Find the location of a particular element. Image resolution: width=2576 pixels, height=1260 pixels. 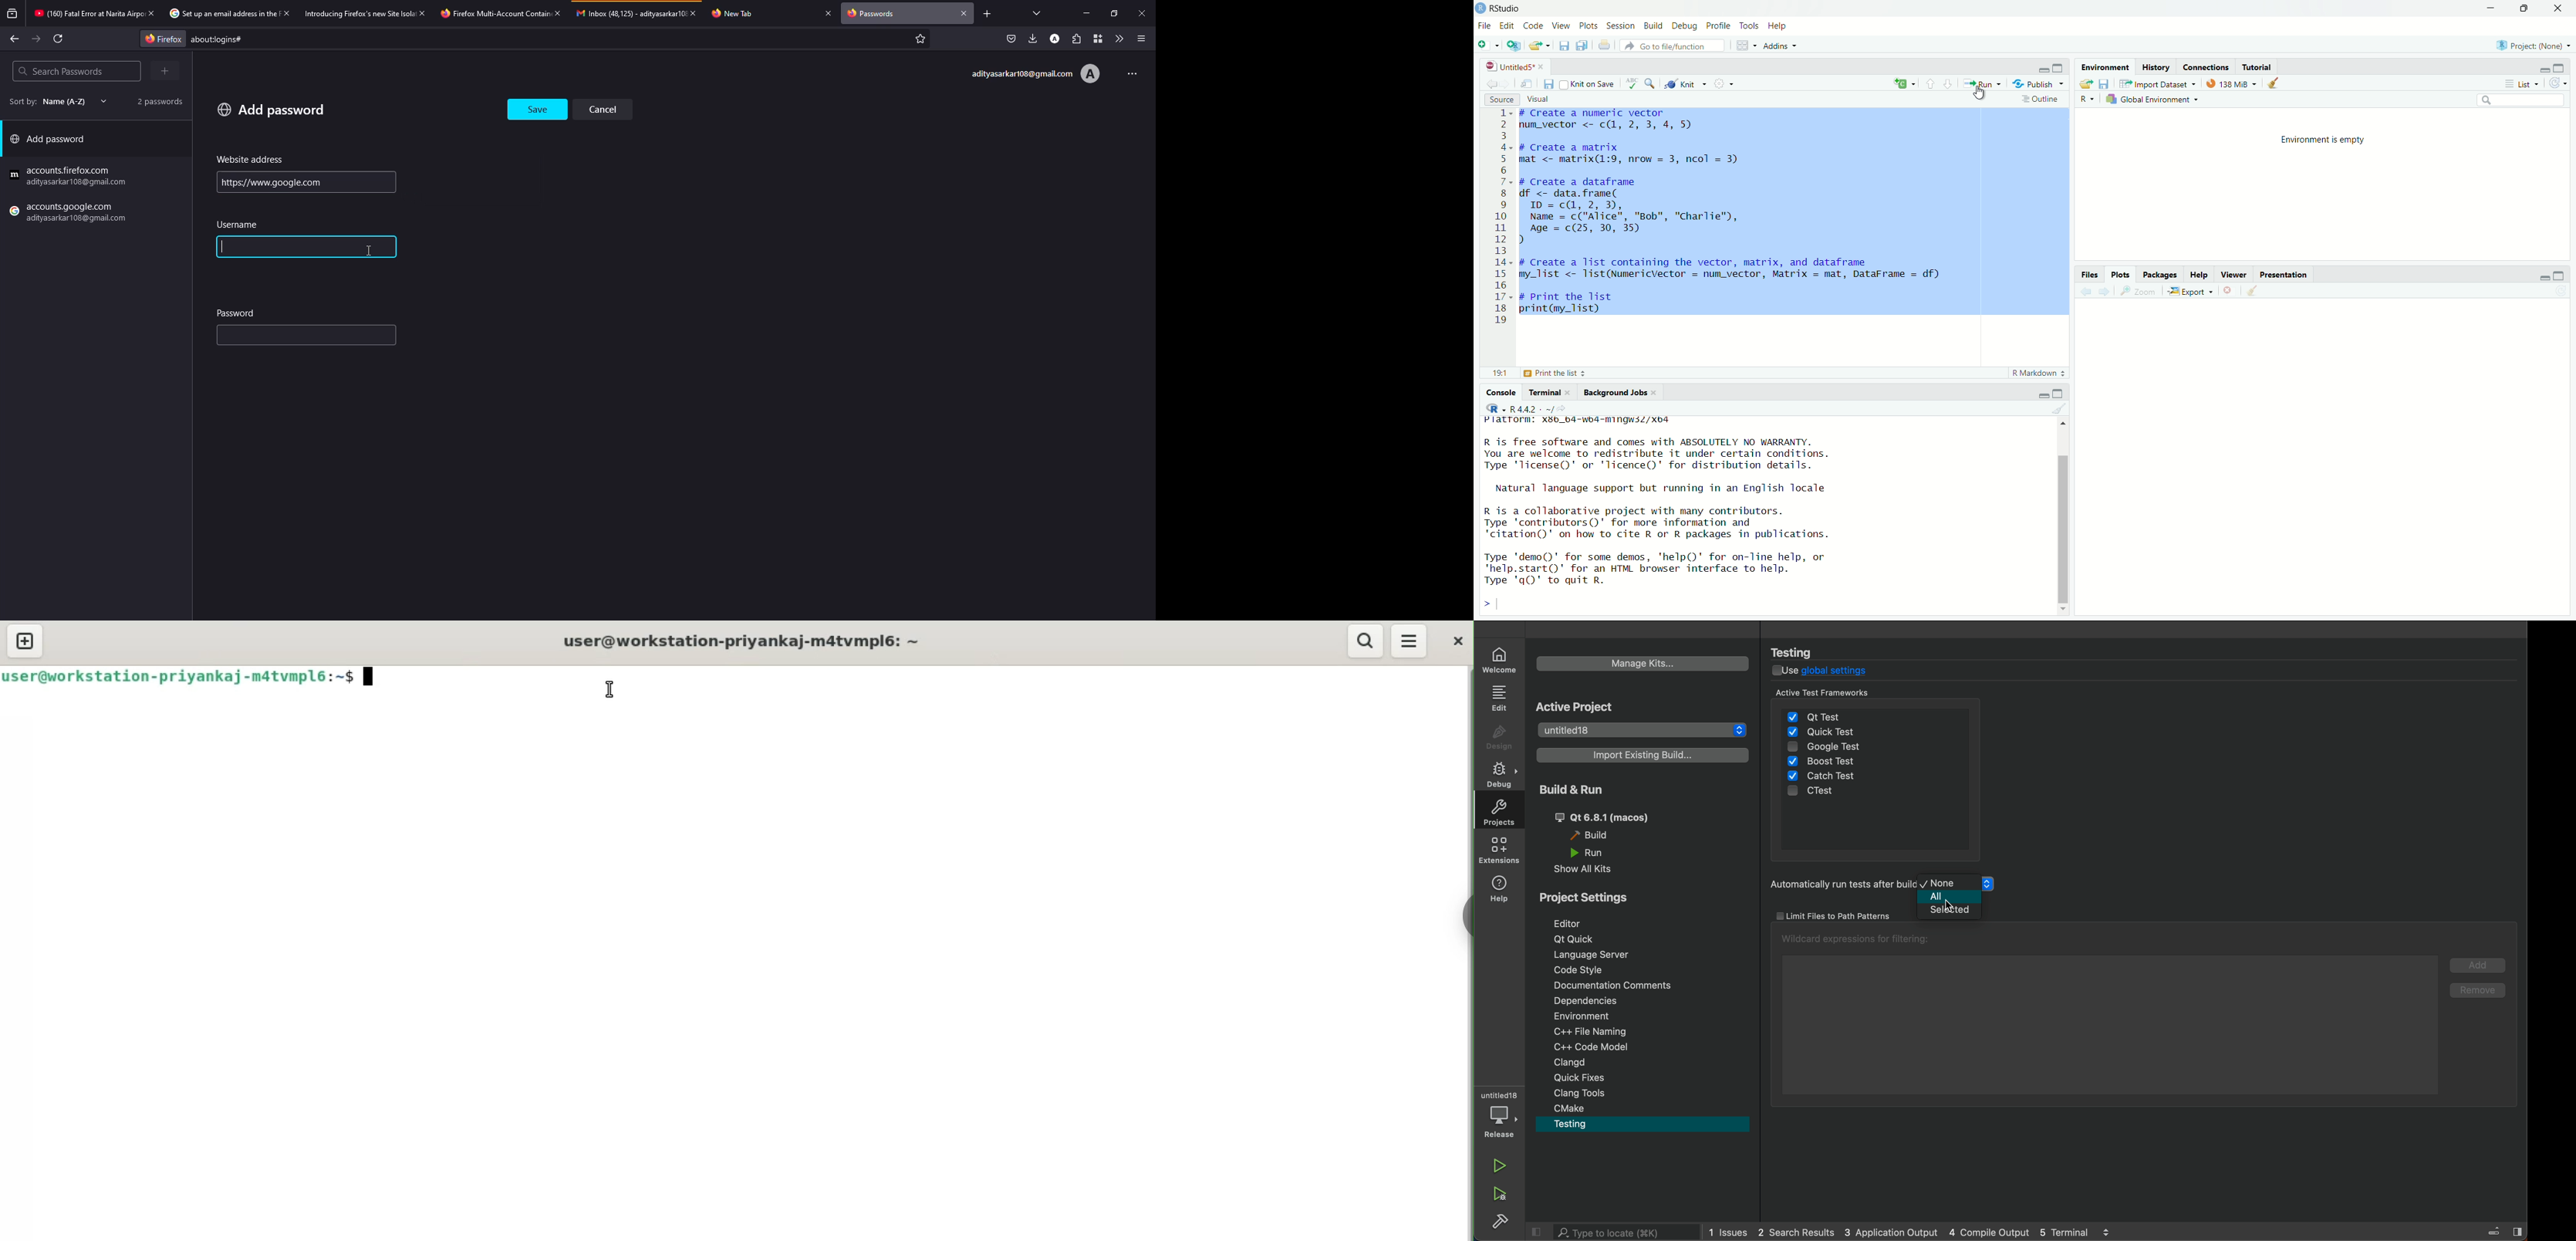

show all kits is located at coordinates (1593, 870).